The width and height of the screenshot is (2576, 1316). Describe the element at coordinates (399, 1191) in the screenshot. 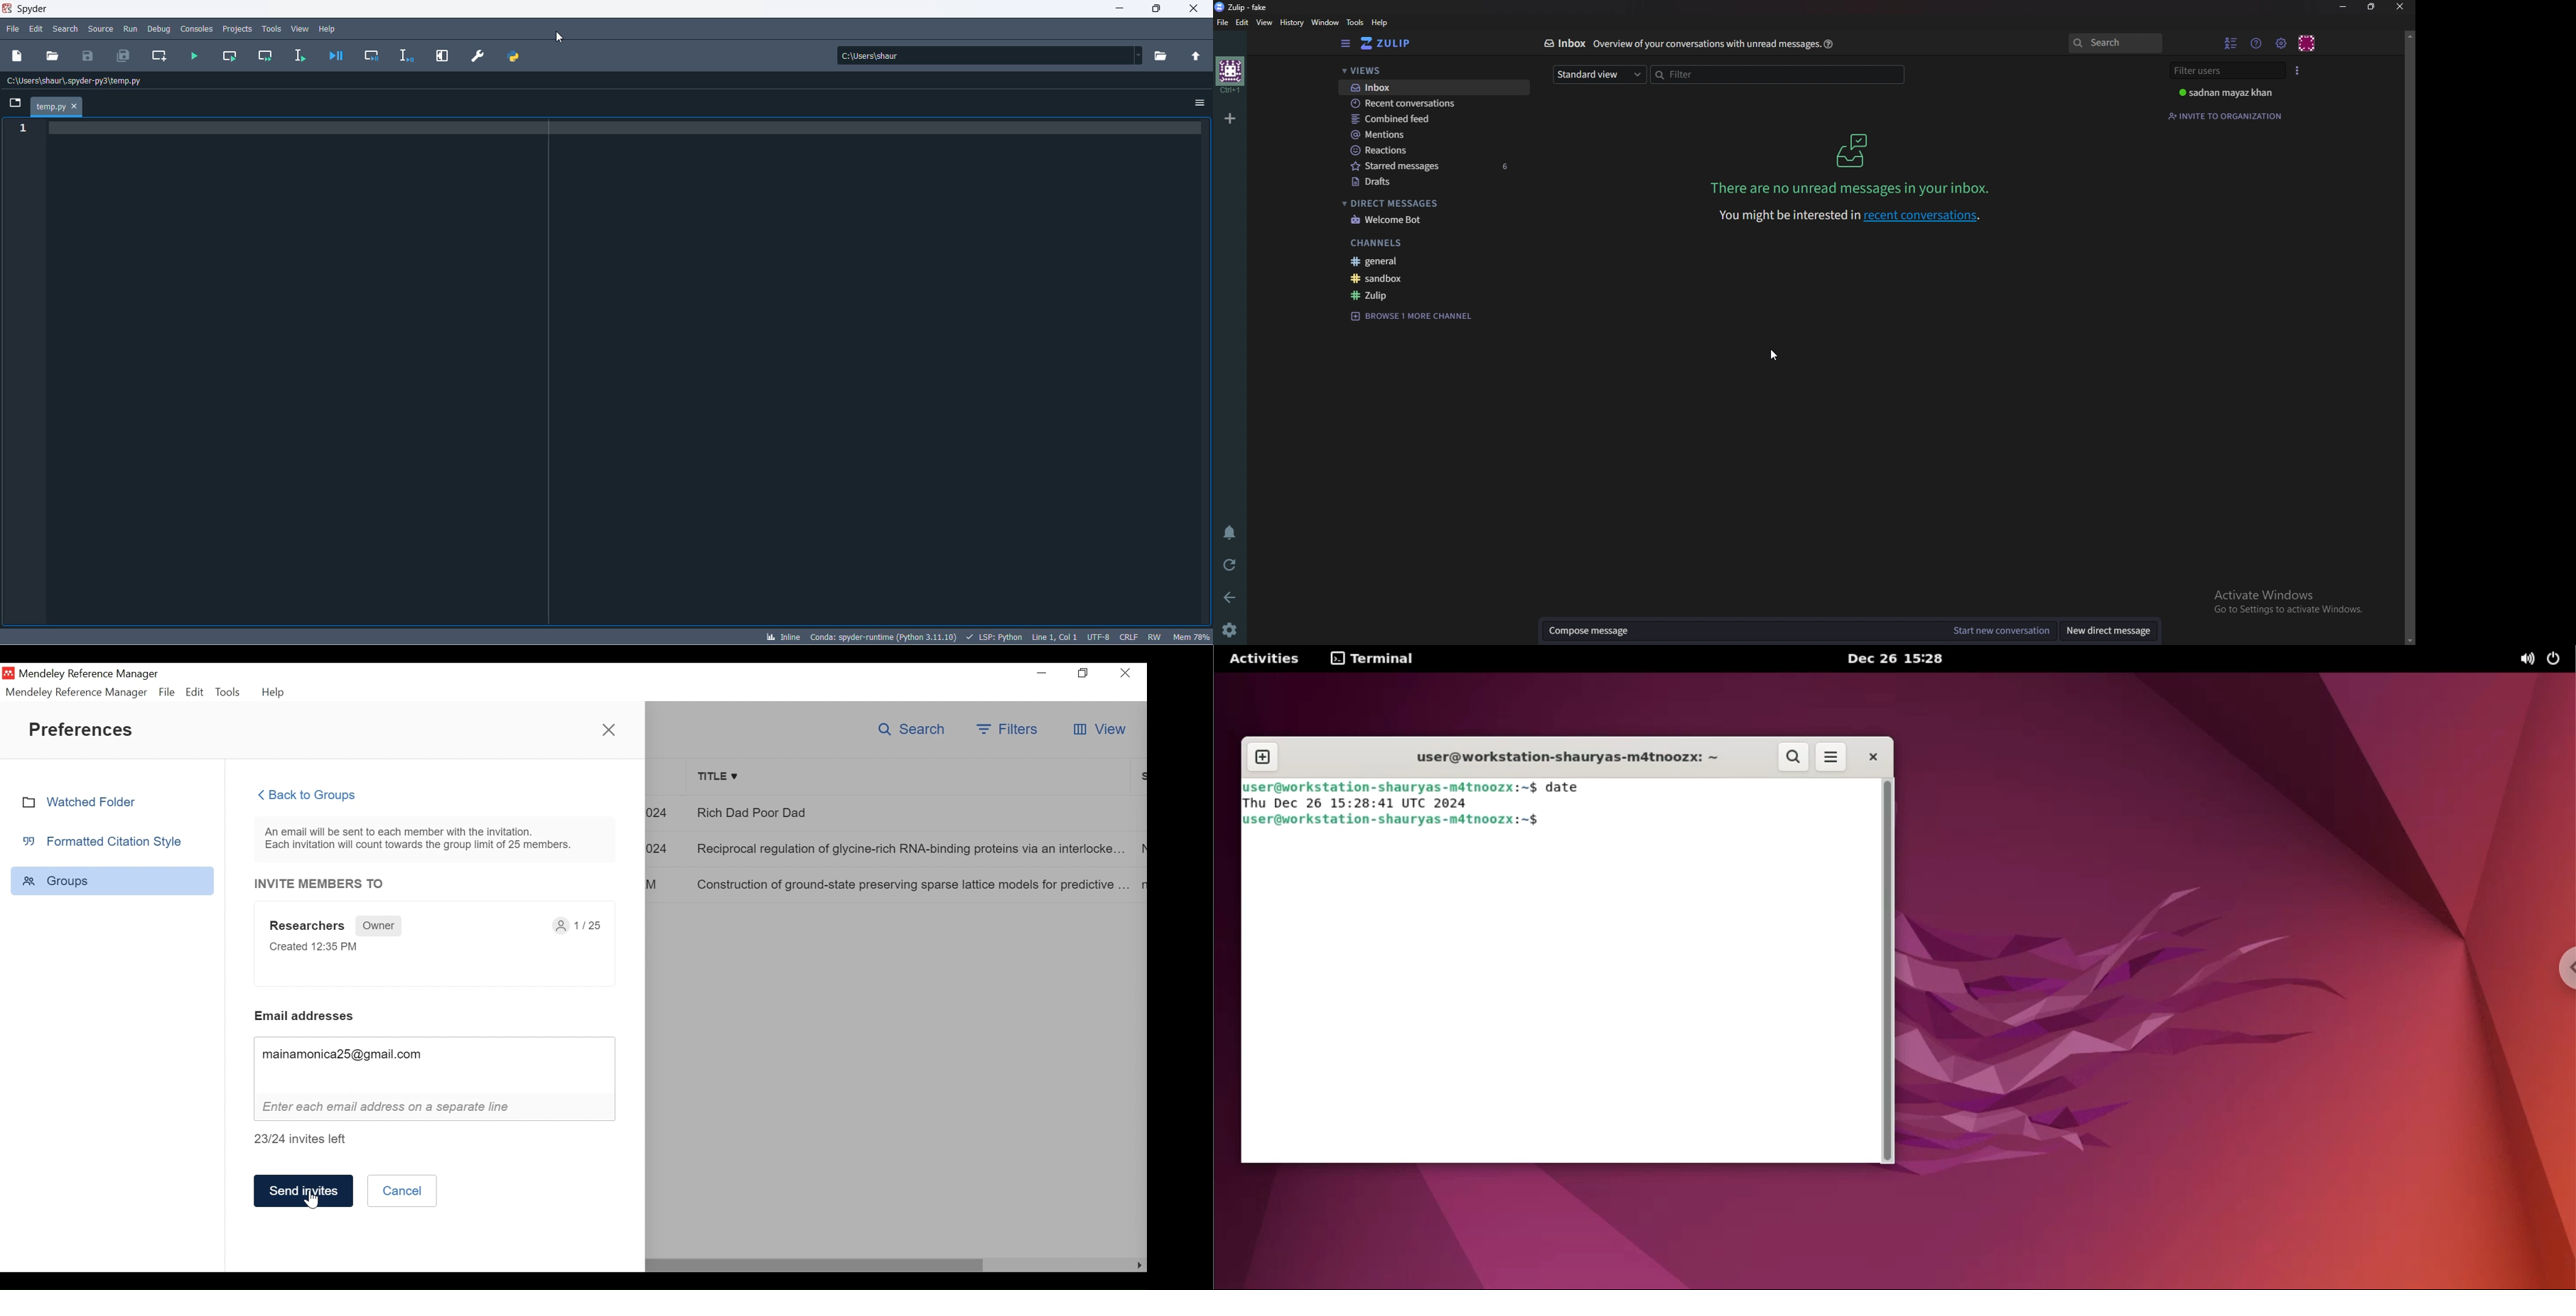

I see `Cancel` at that location.